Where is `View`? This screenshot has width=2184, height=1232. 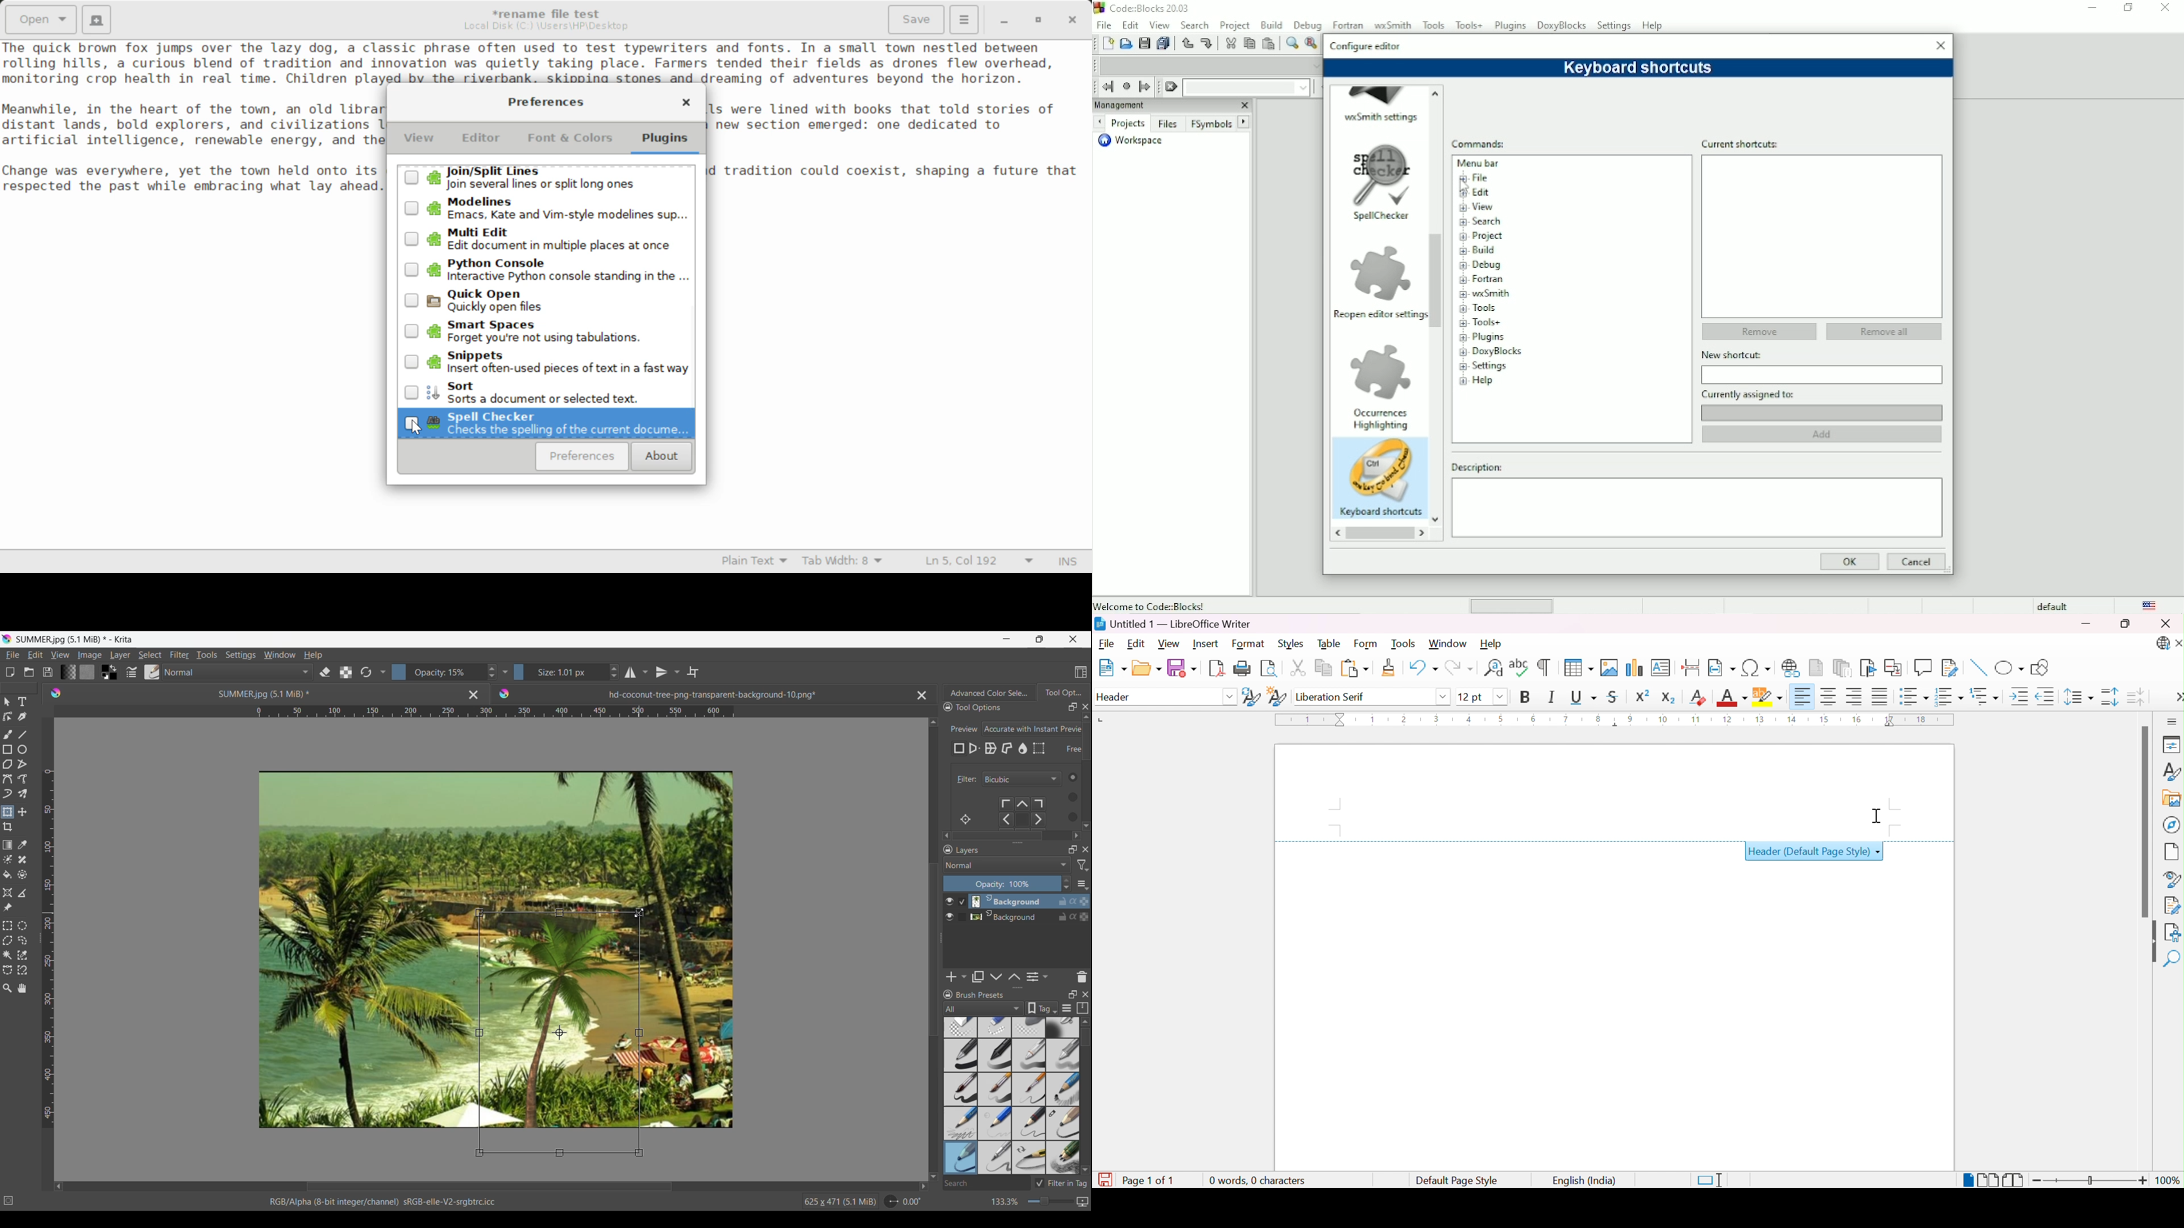 View is located at coordinates (1484, 207).